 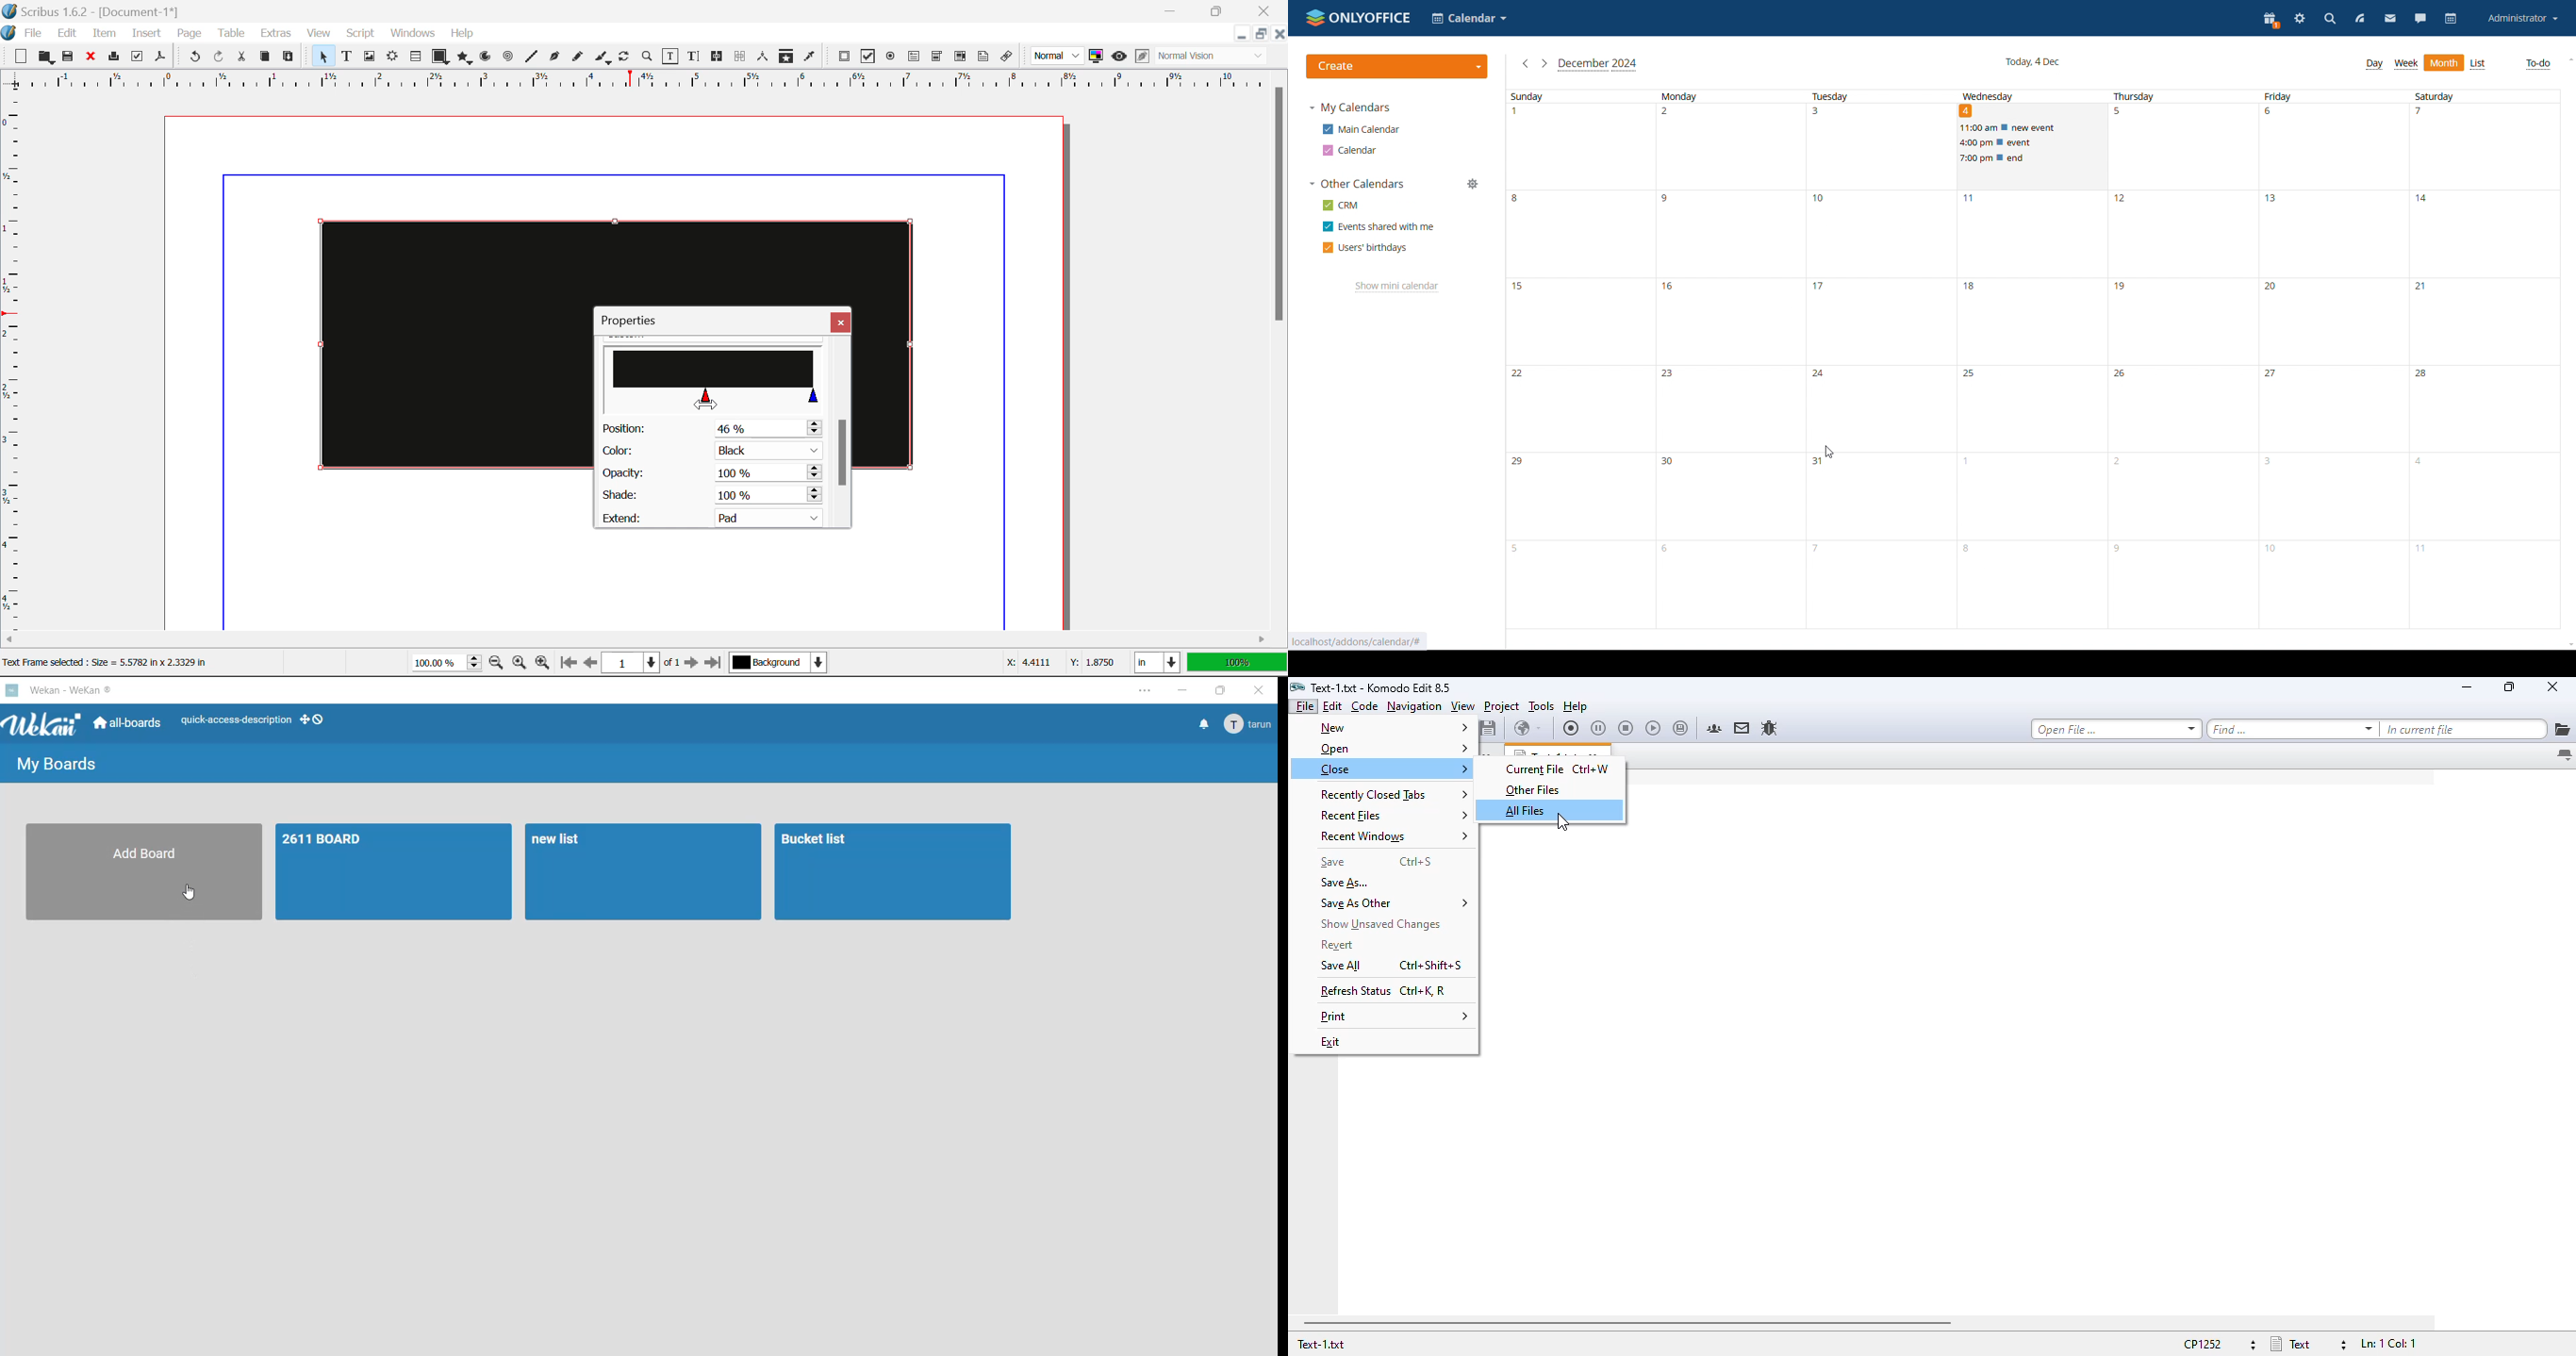 I want to click on Extend, so click(x=716, y=517).